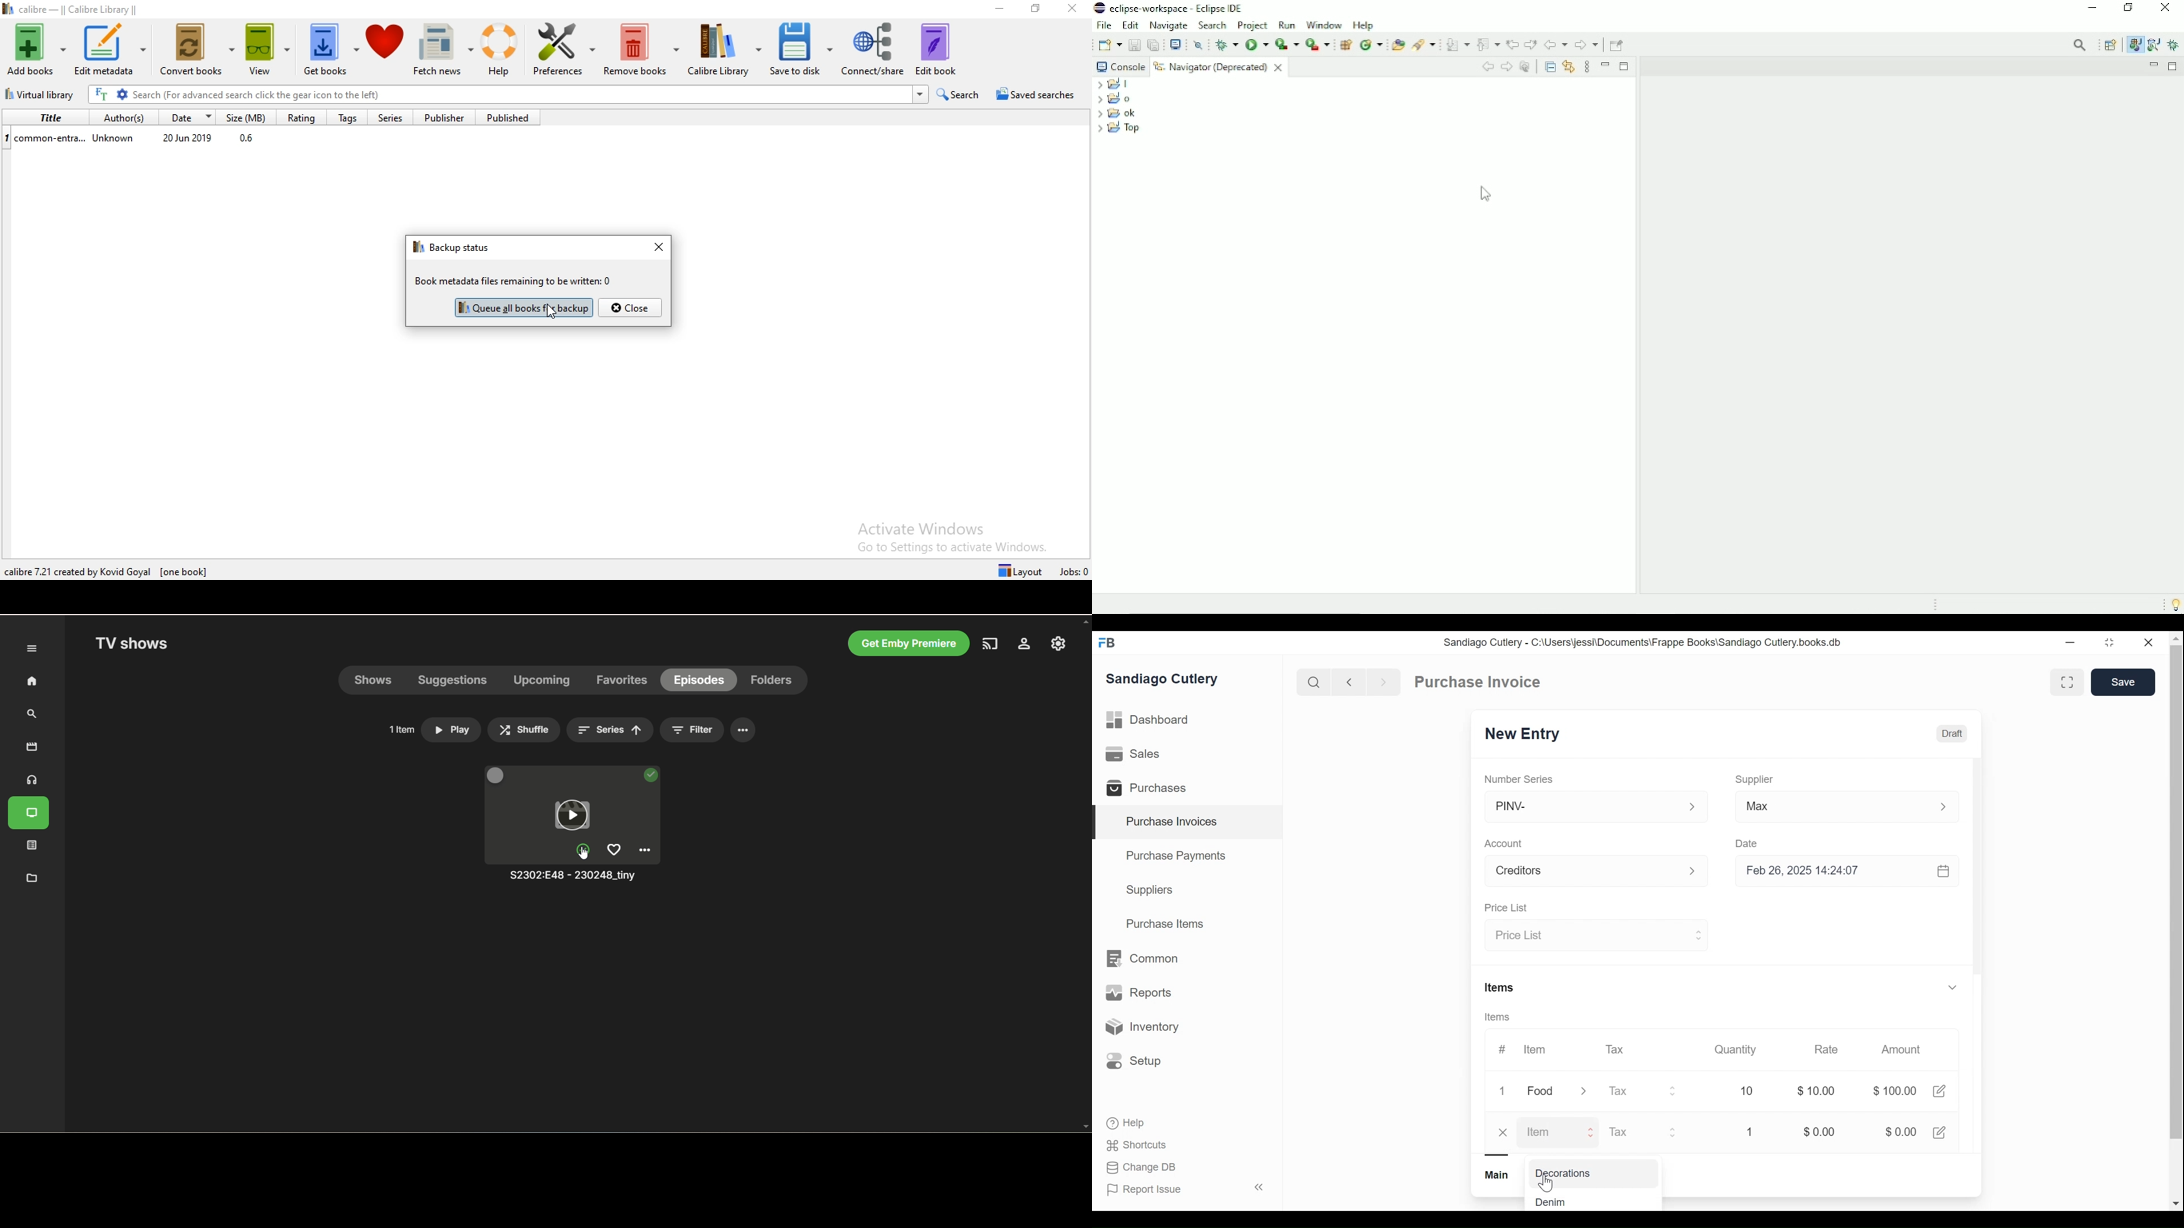 The height and width of the screenshot is (1232, 2184). Describe the element at coordinates (1700, 934) in the screenshot. I see `Expand` at that location.